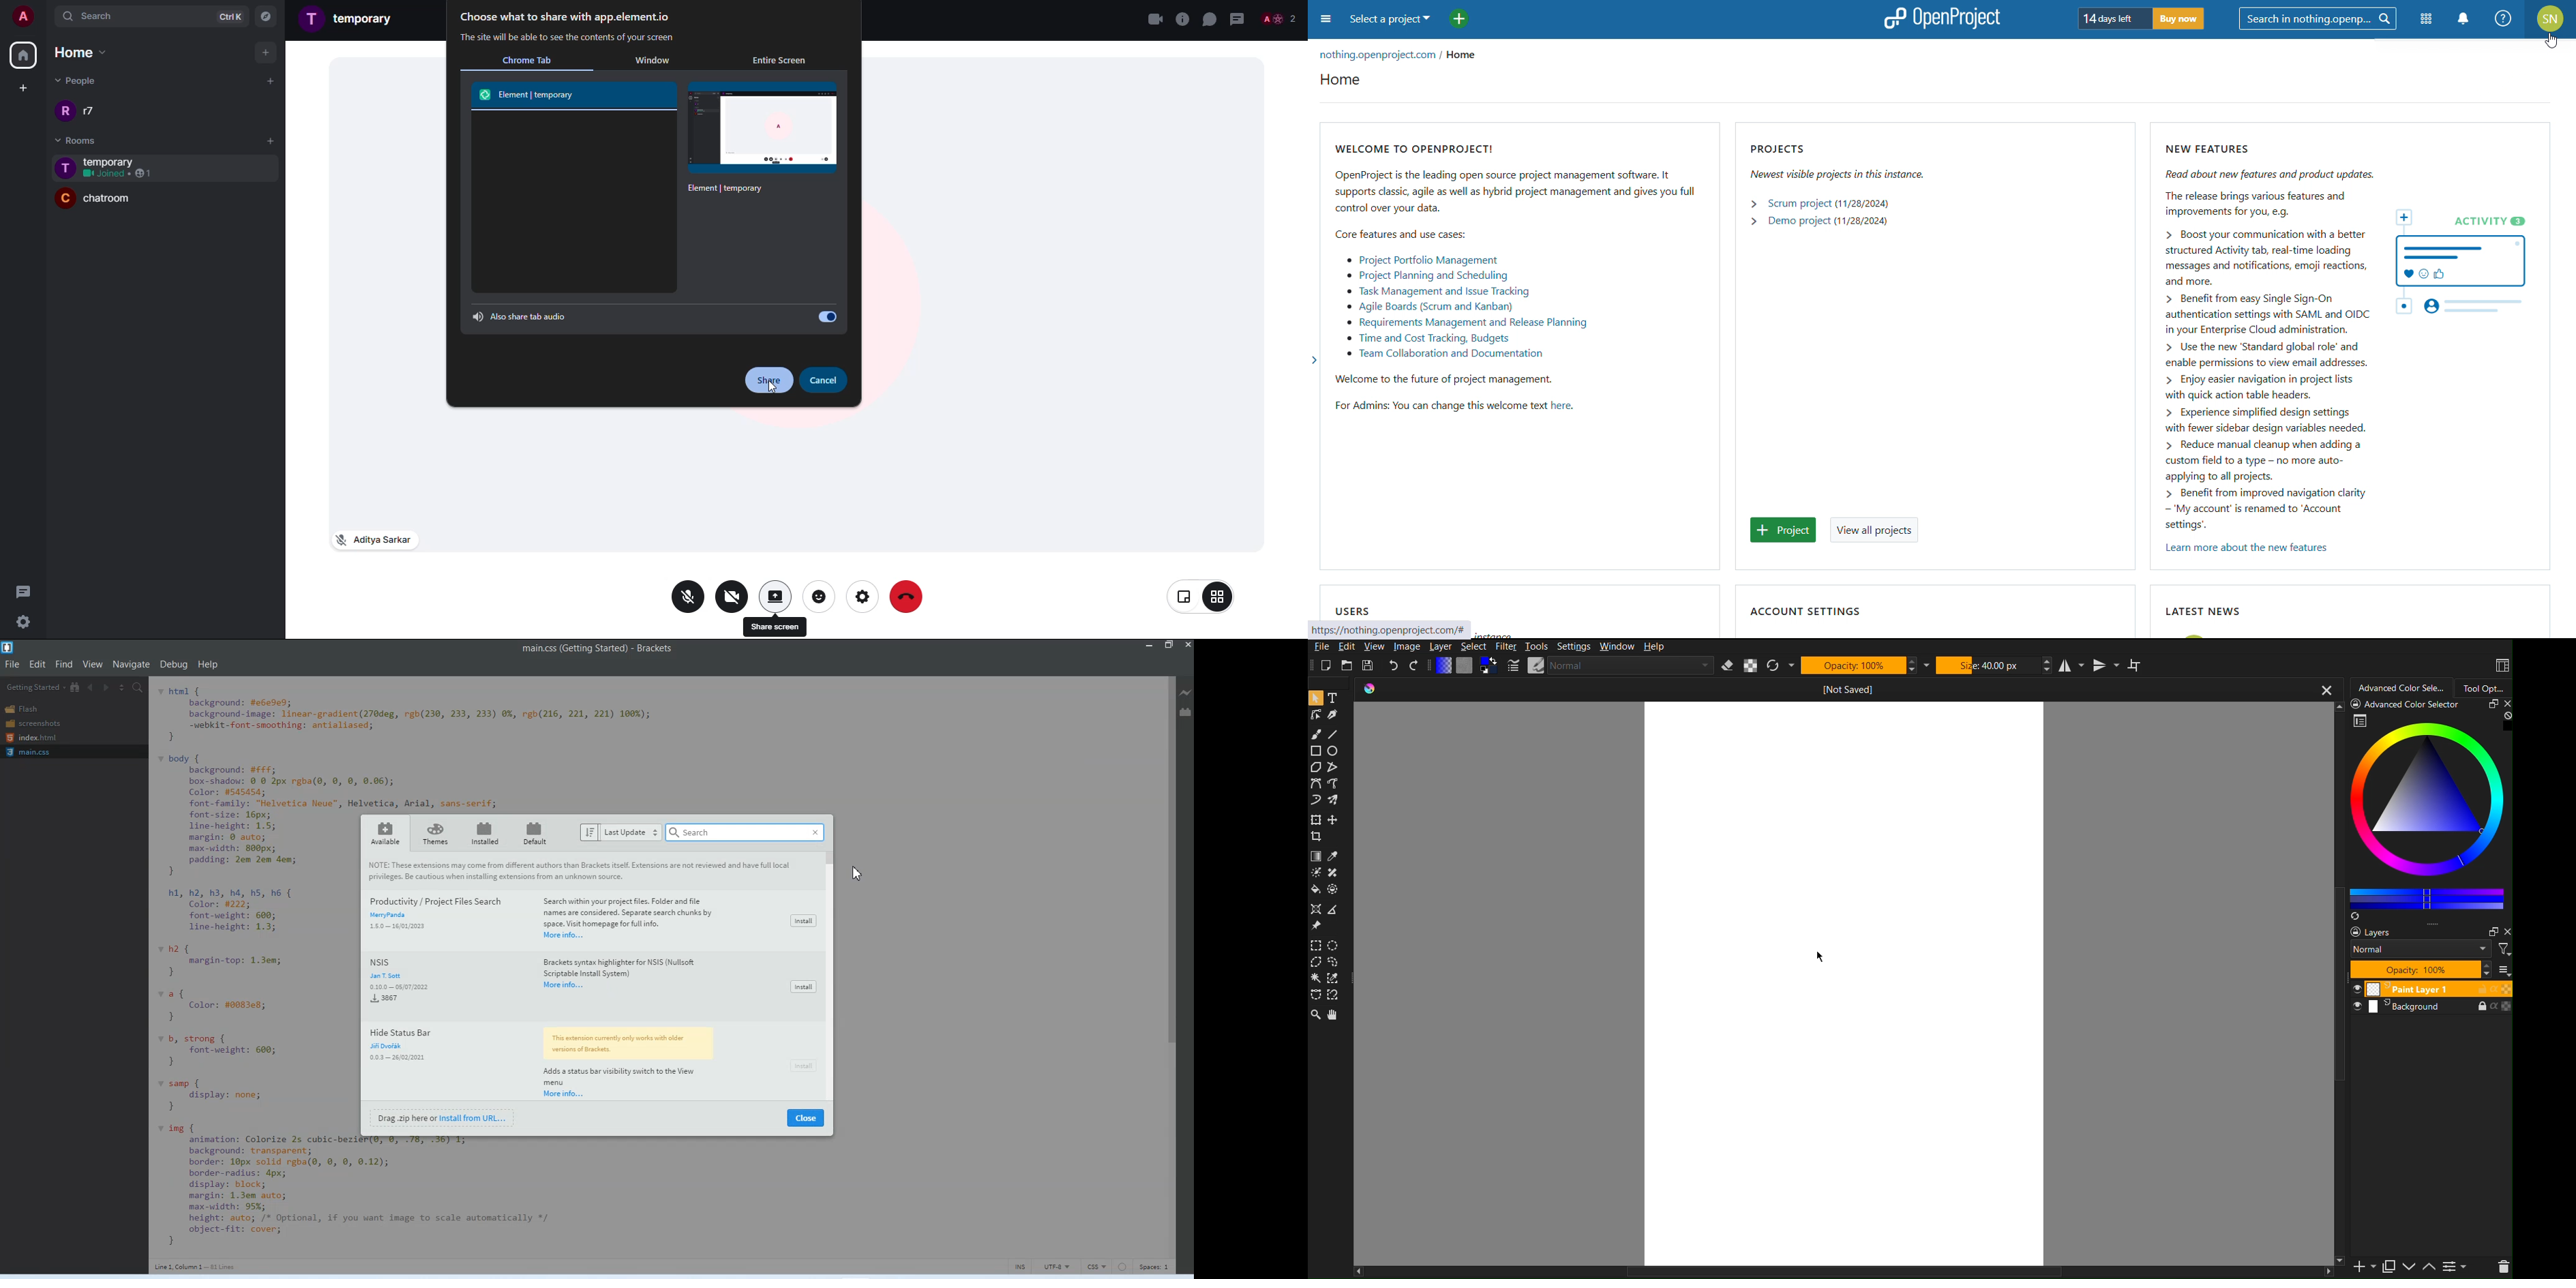 This screenshot has width=2576, height=1288. I want to click on Pointer, so click(1315, 697).